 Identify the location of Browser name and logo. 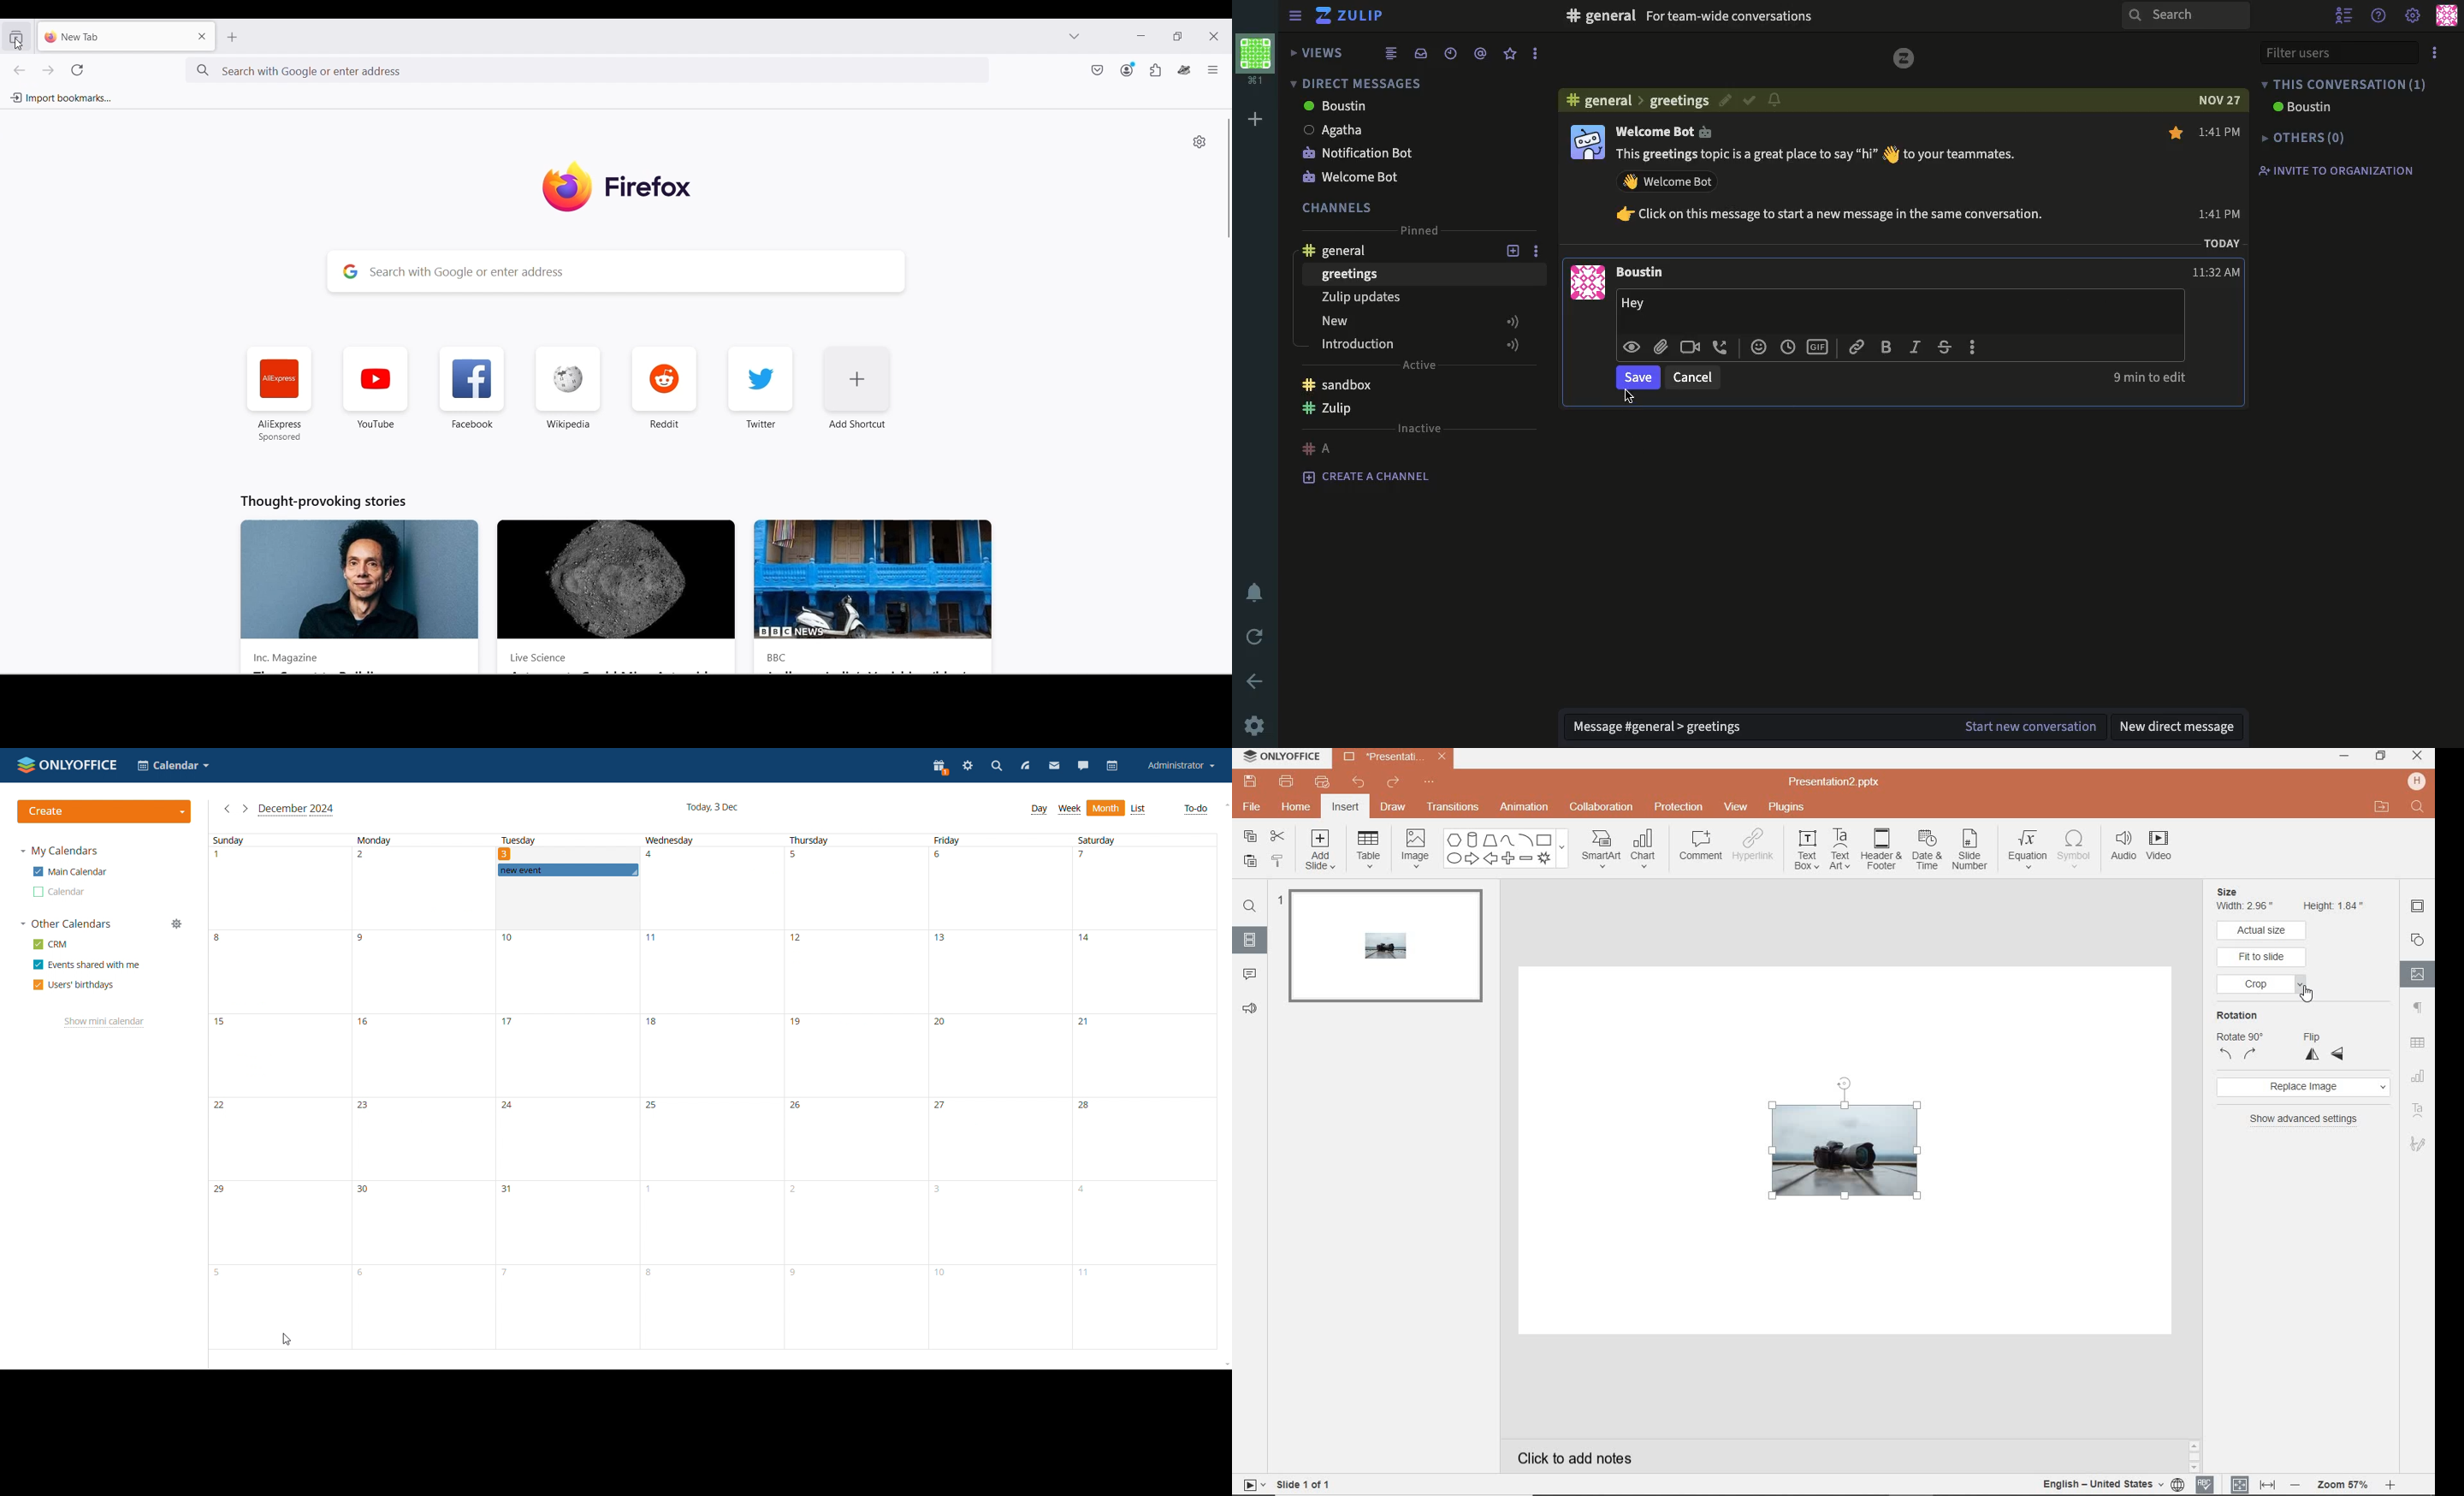
(617, 186).